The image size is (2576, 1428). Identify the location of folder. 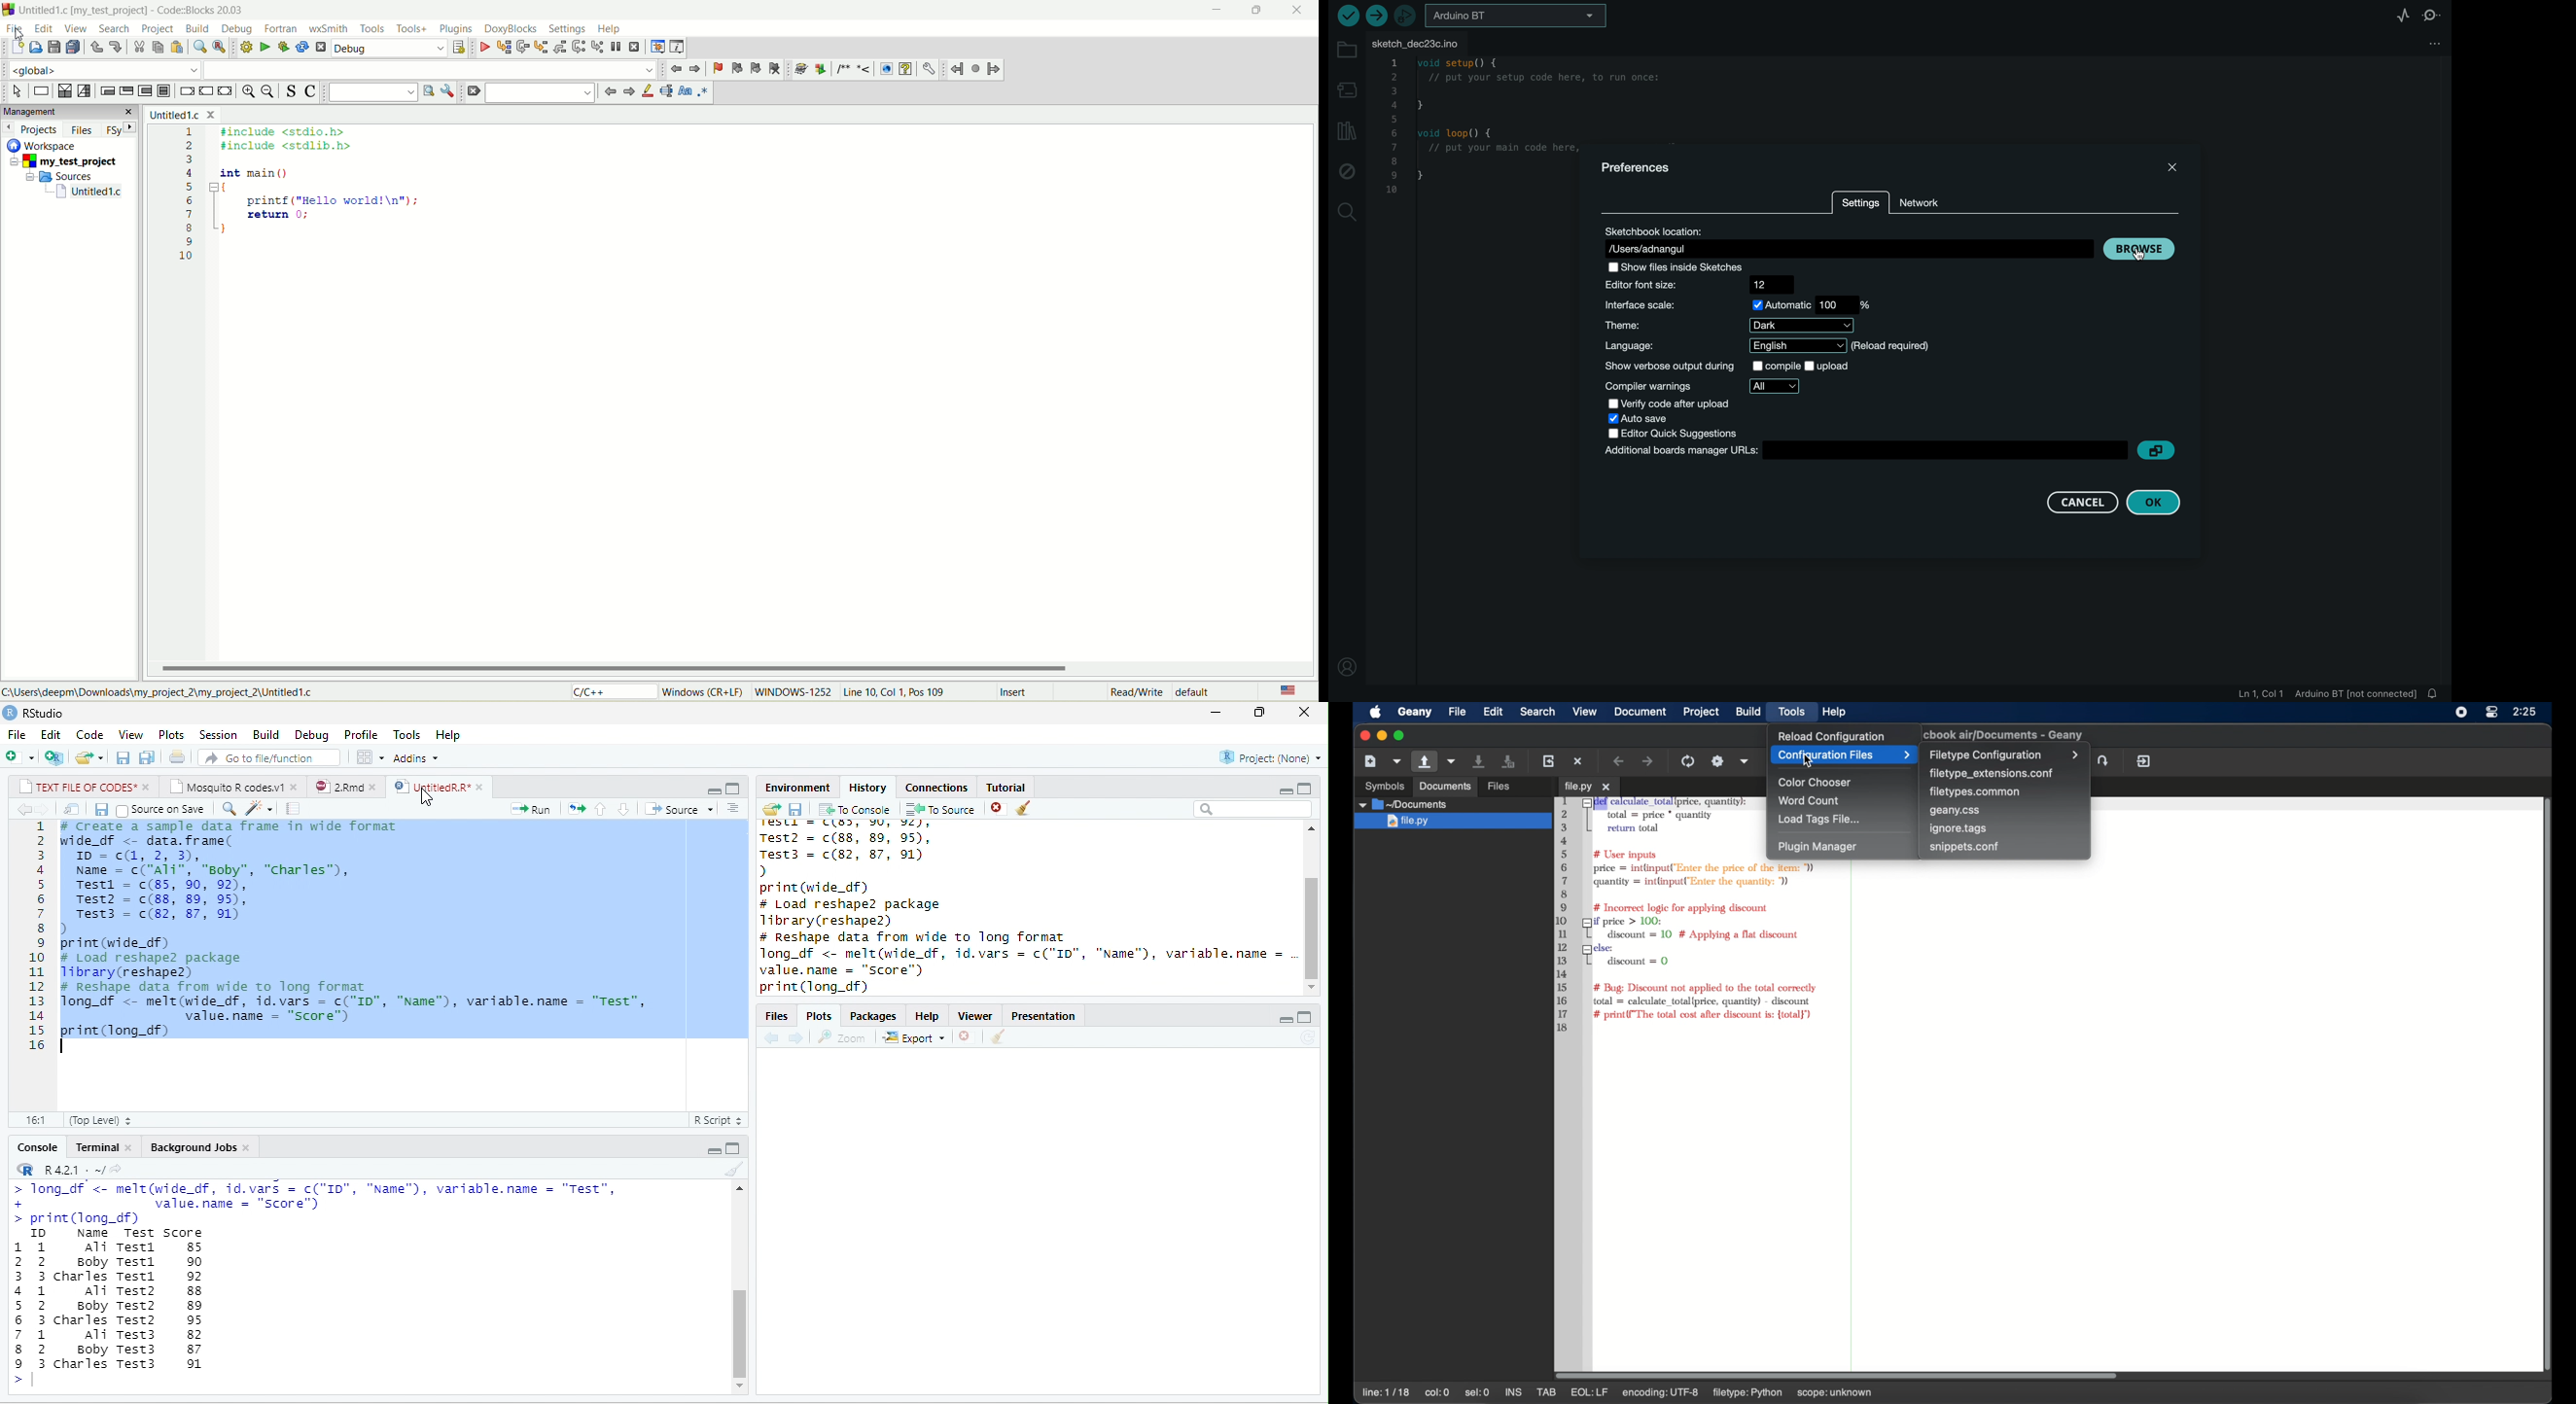
(1347, 52).